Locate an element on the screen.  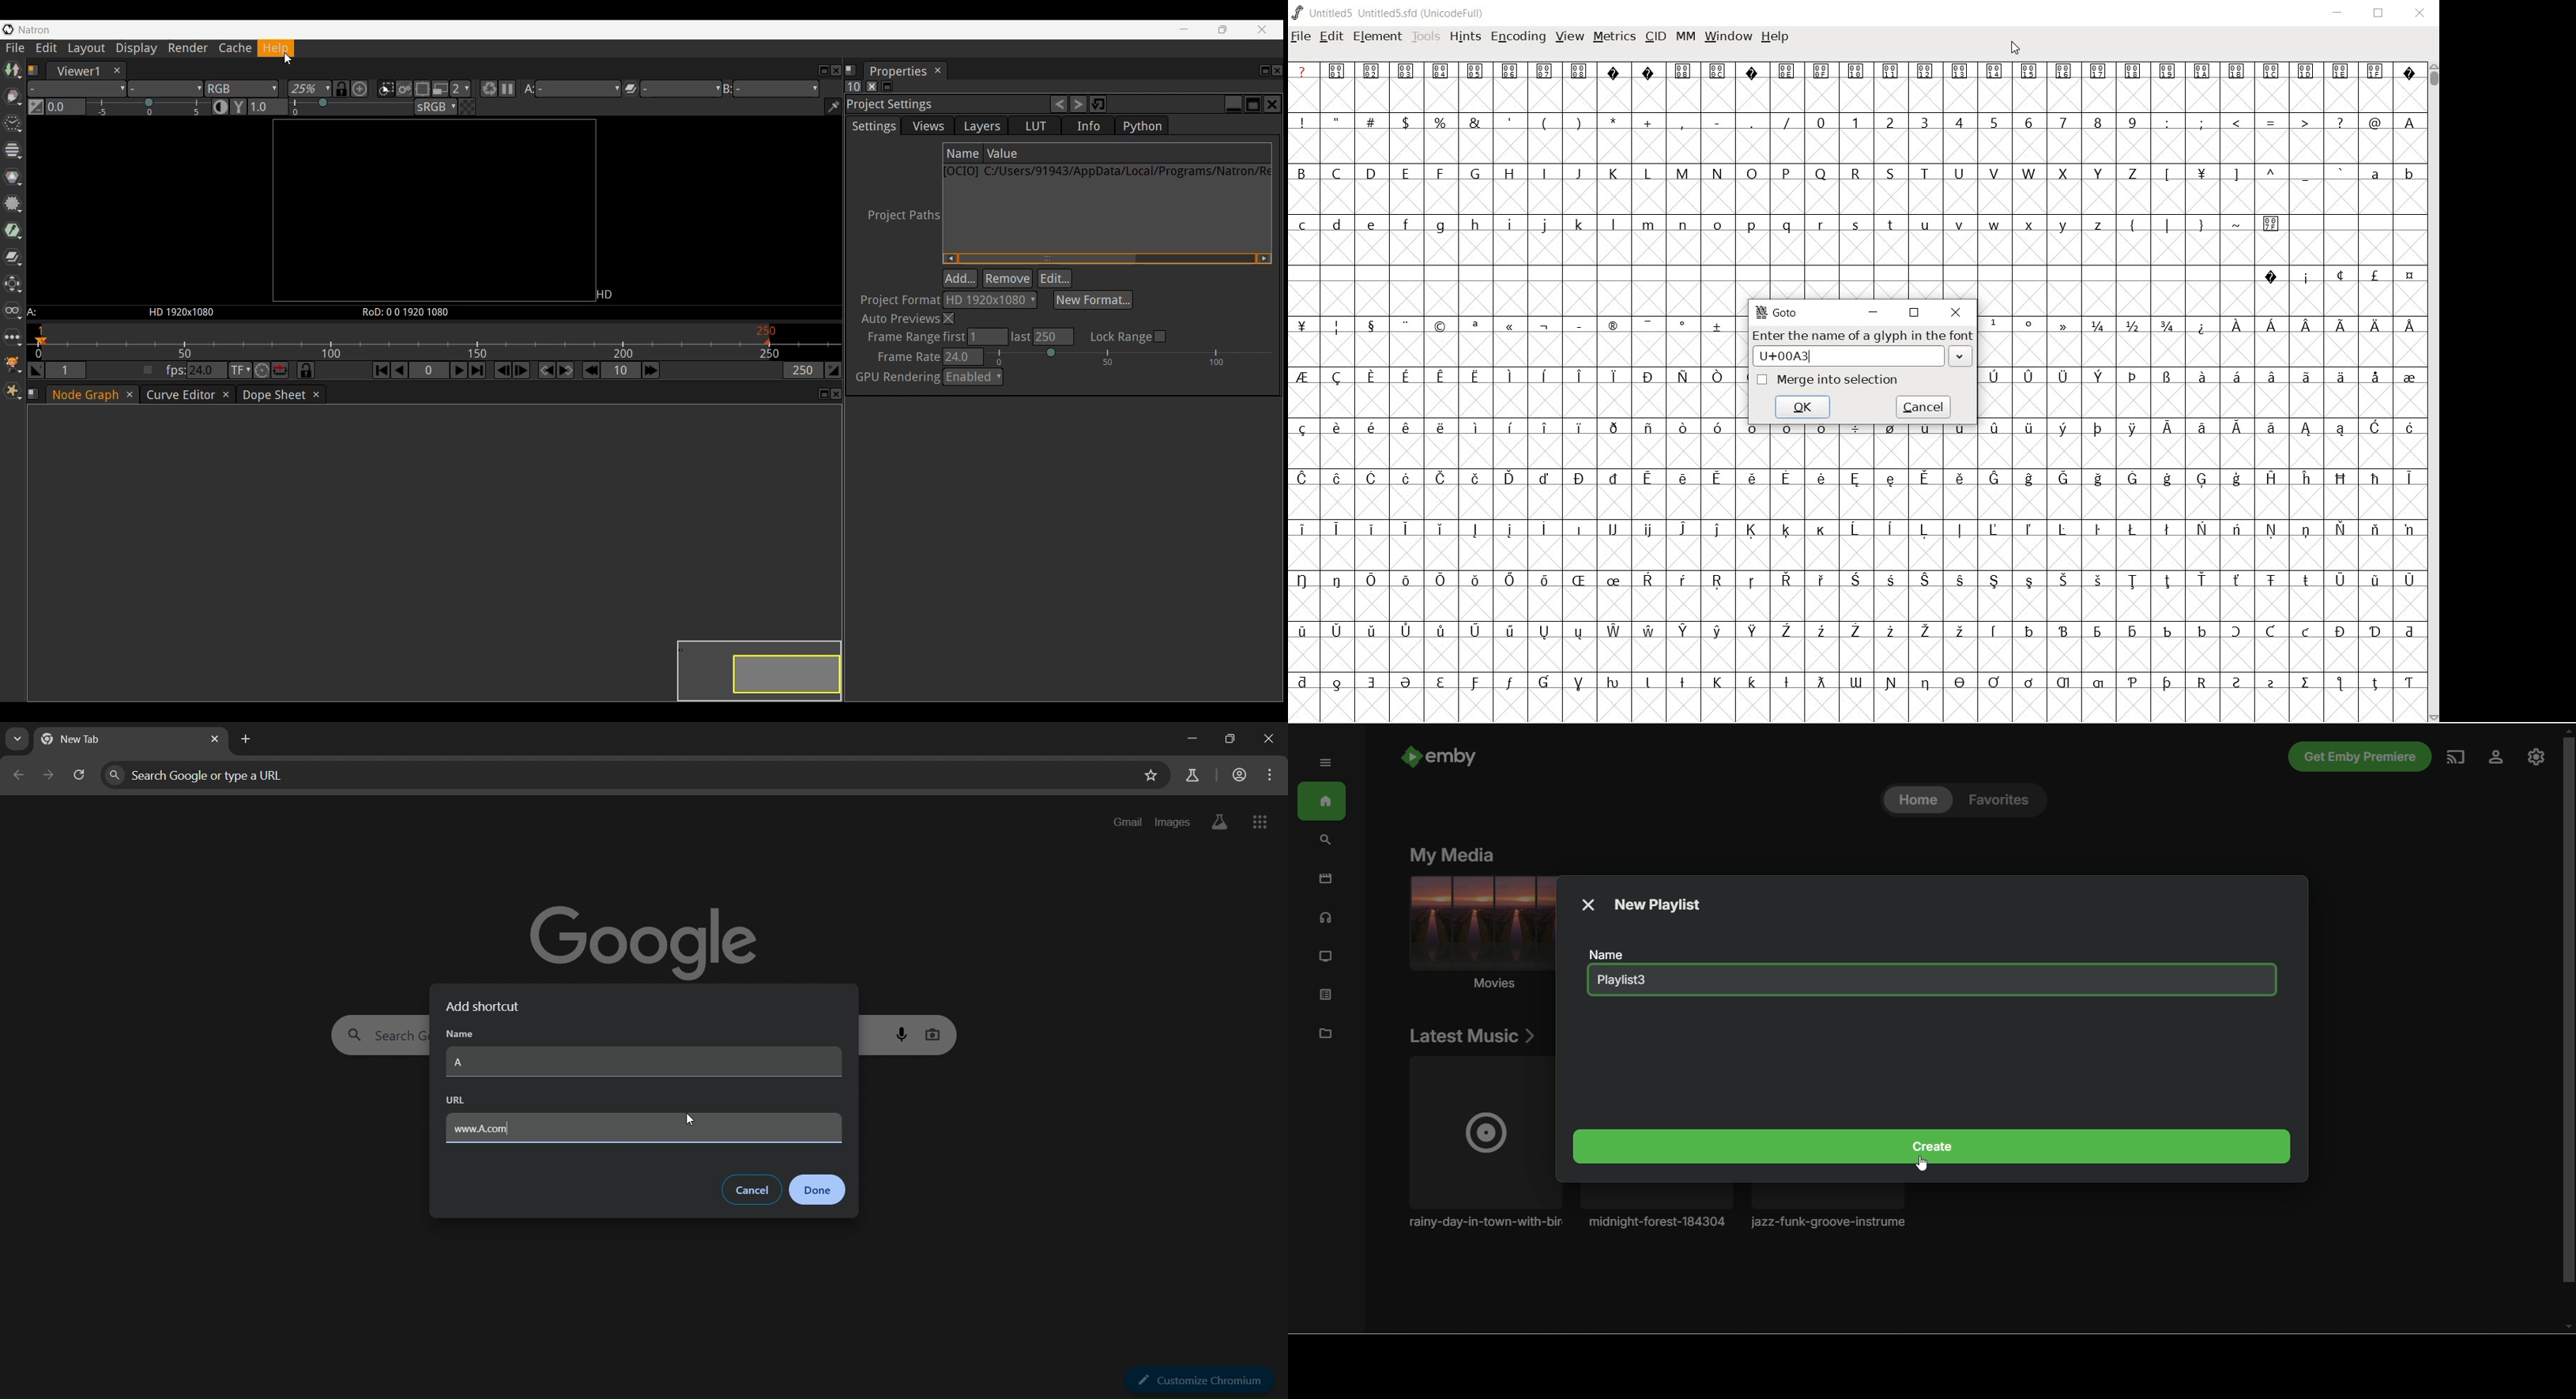
O is located at coordinates (1753, 174).